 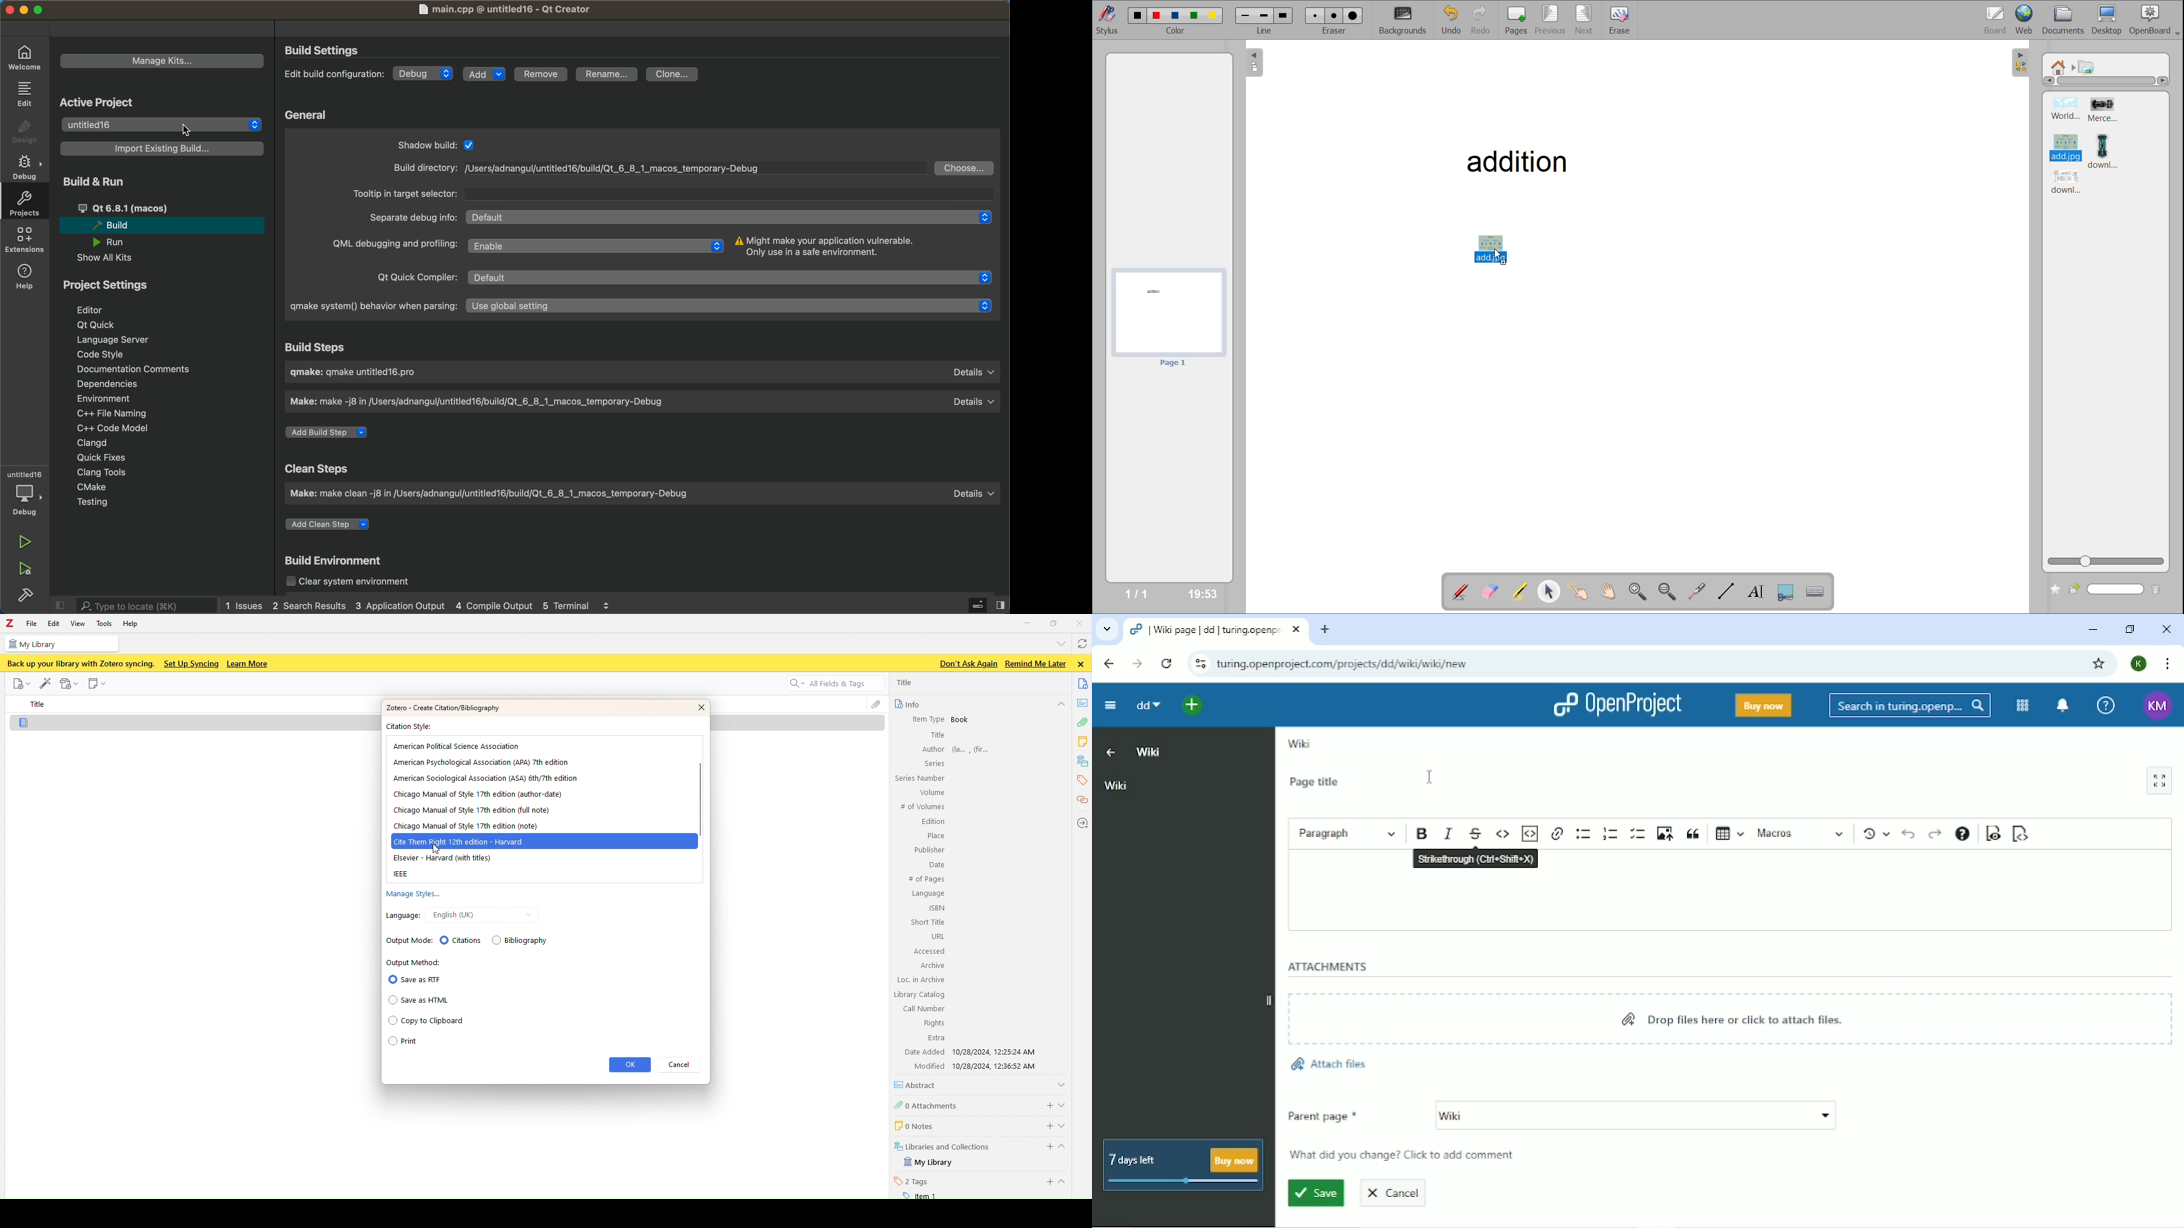 What do you see at coordinates (98, 684) in the screenshot?
I see `Note` at bounding box center [98, 684].